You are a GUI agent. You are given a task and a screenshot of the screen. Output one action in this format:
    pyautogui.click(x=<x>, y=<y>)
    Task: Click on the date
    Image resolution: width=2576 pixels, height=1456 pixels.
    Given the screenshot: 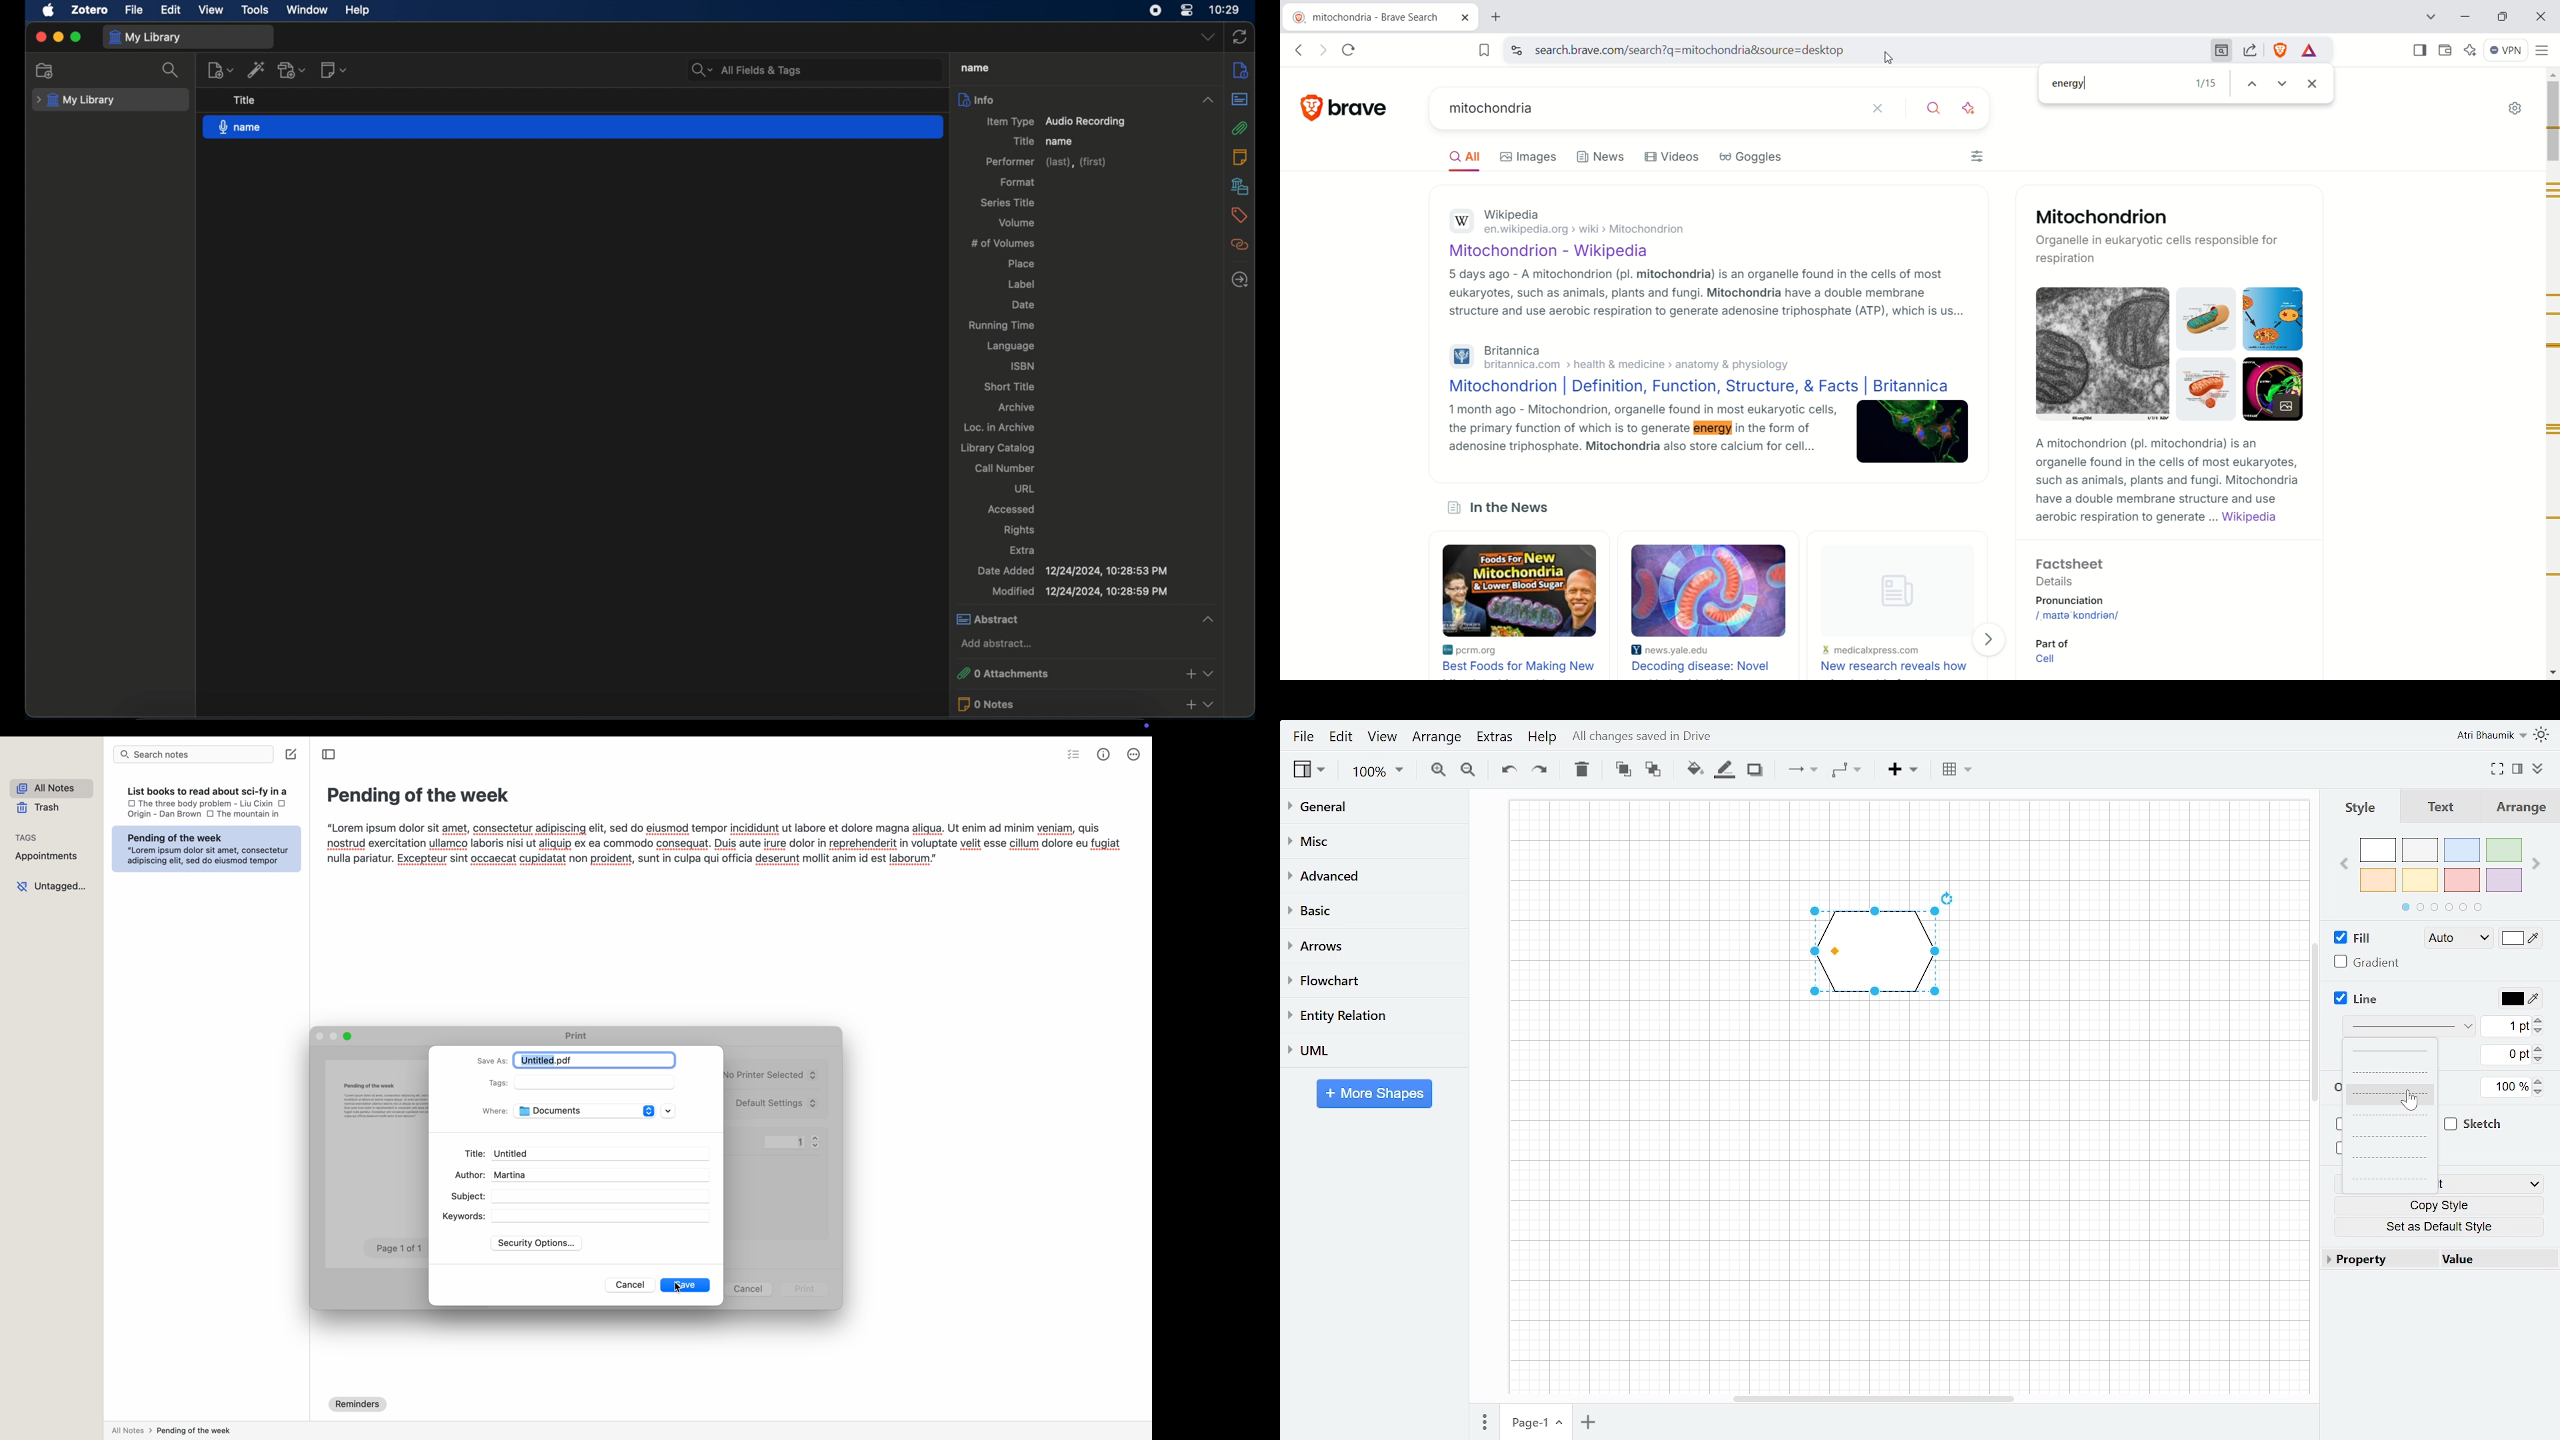 What is the action you would take?
    pyautogui.click(x=1023, y=305)
    